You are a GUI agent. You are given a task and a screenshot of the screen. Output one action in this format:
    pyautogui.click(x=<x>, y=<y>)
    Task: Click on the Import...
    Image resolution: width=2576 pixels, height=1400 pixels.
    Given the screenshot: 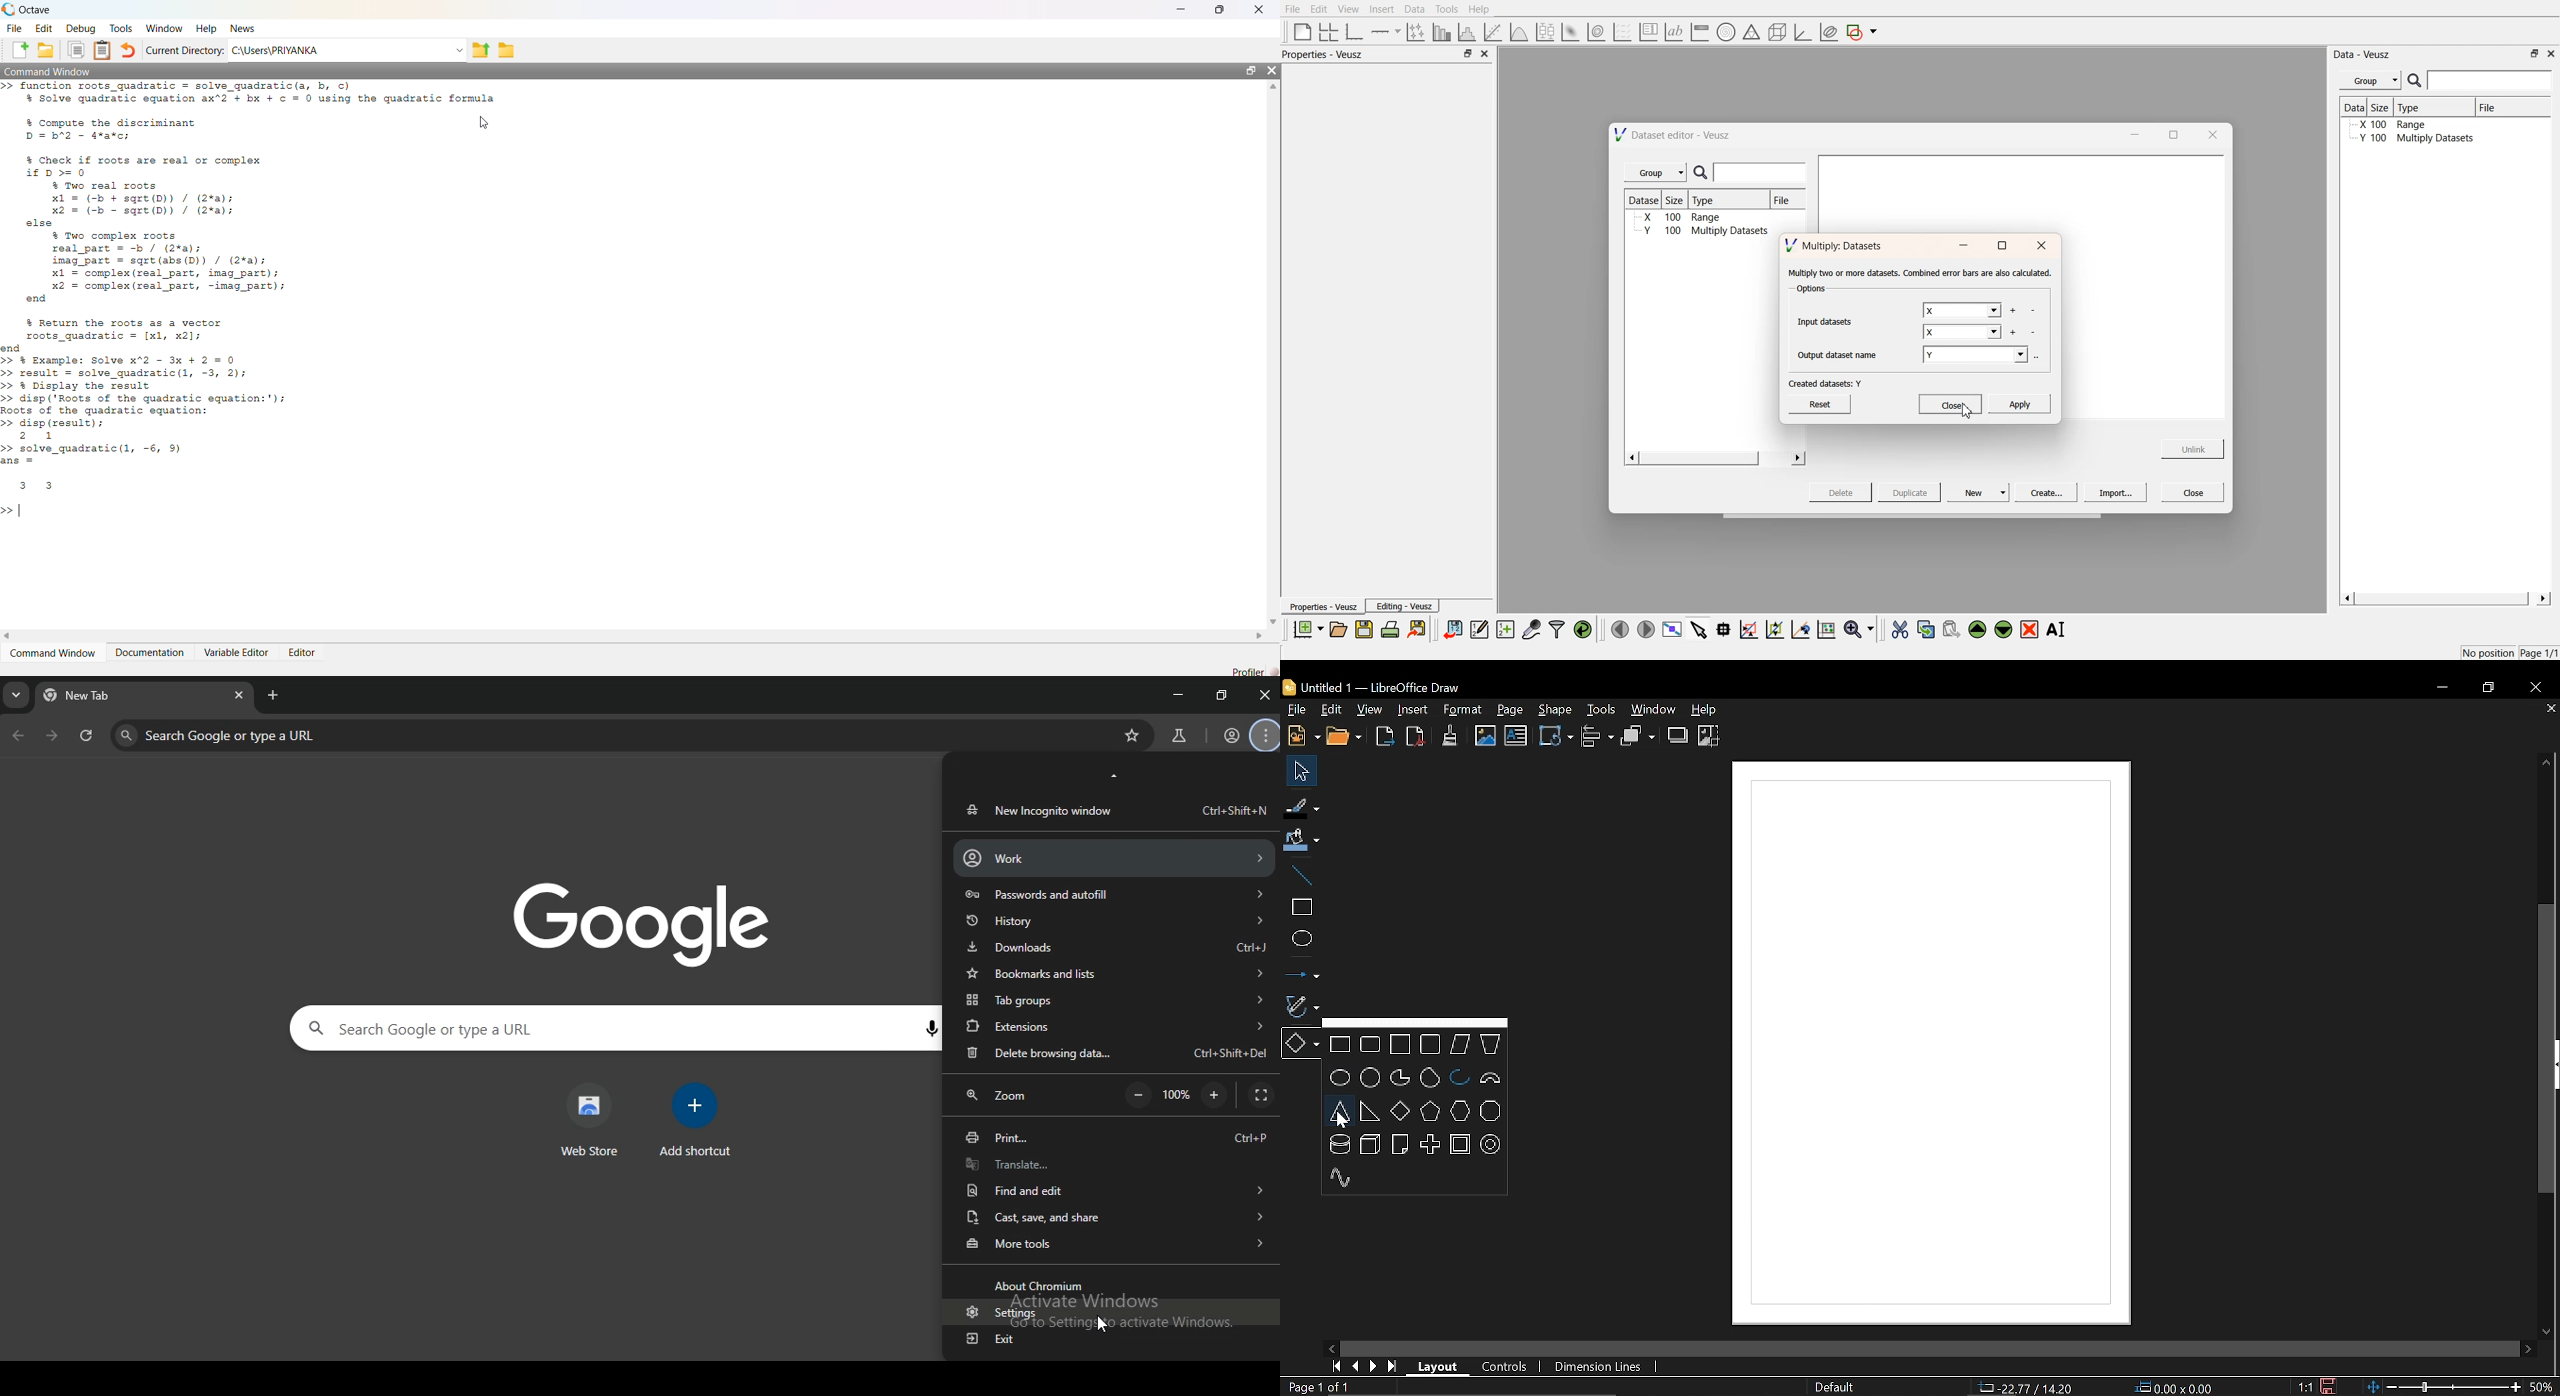 What is the action you would take?
    pyautogui.click(x=2115, y=493)
    